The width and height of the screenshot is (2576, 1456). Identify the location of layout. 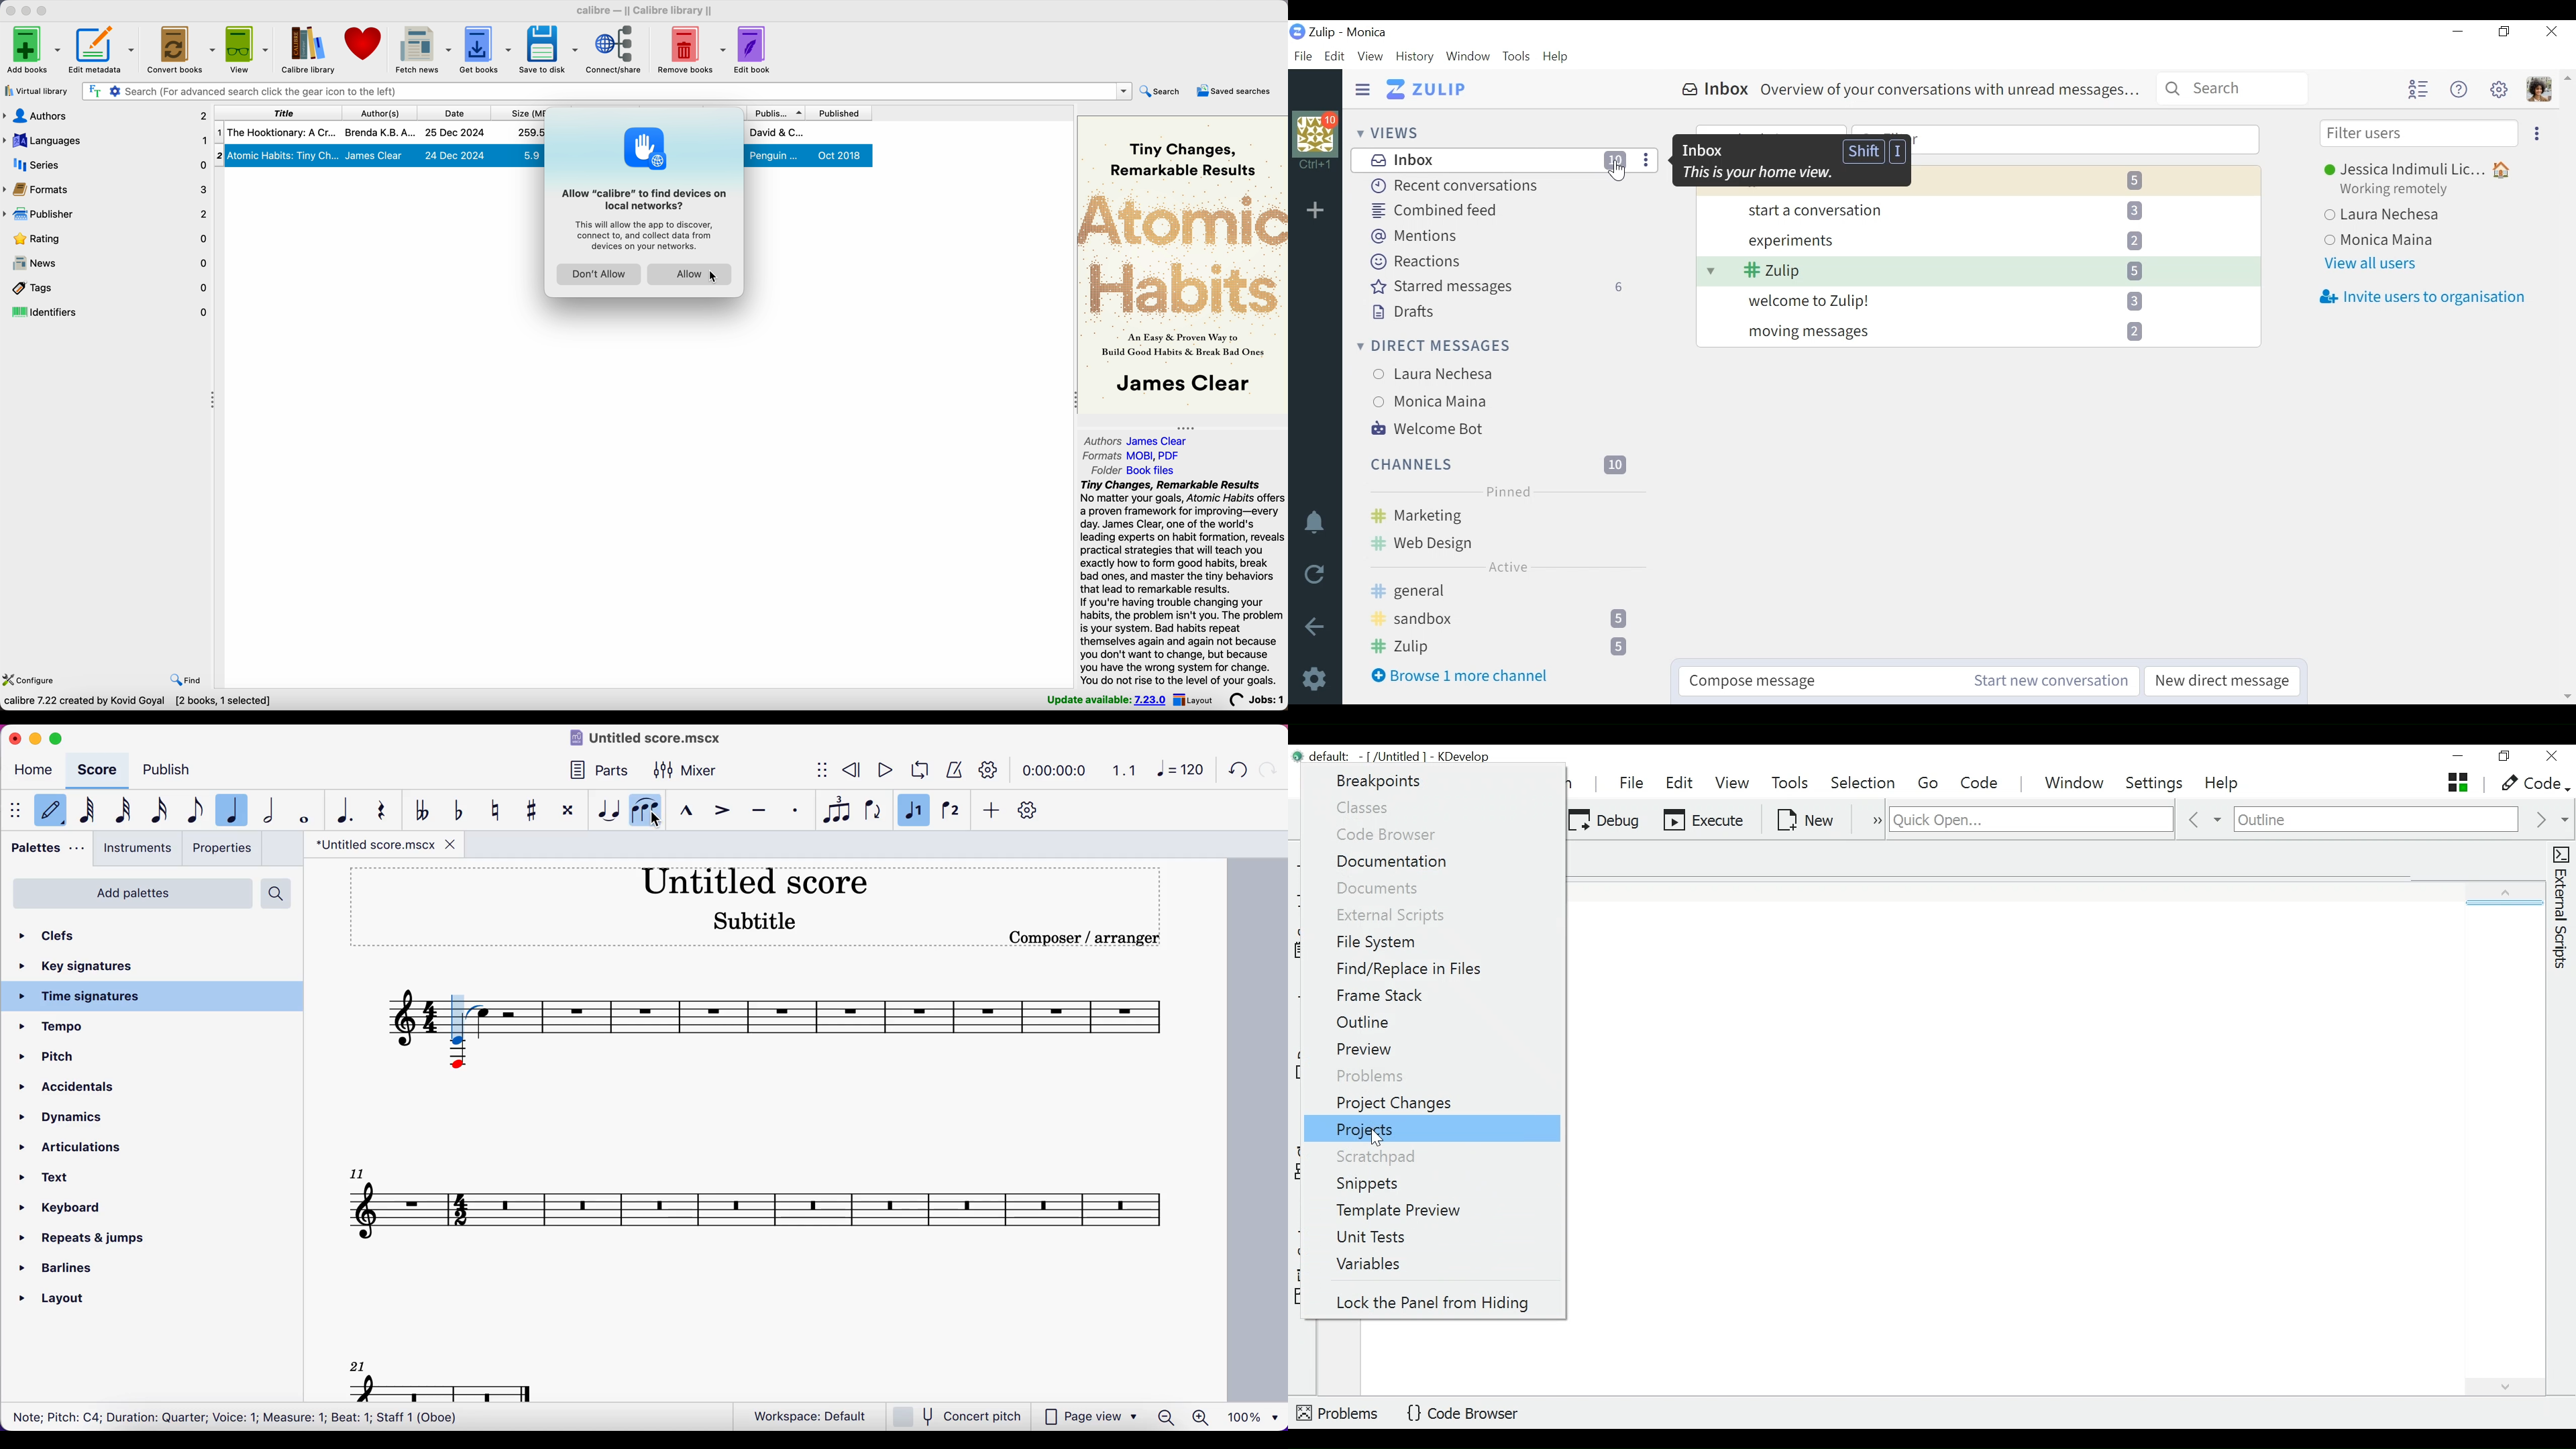
(74, 1301).